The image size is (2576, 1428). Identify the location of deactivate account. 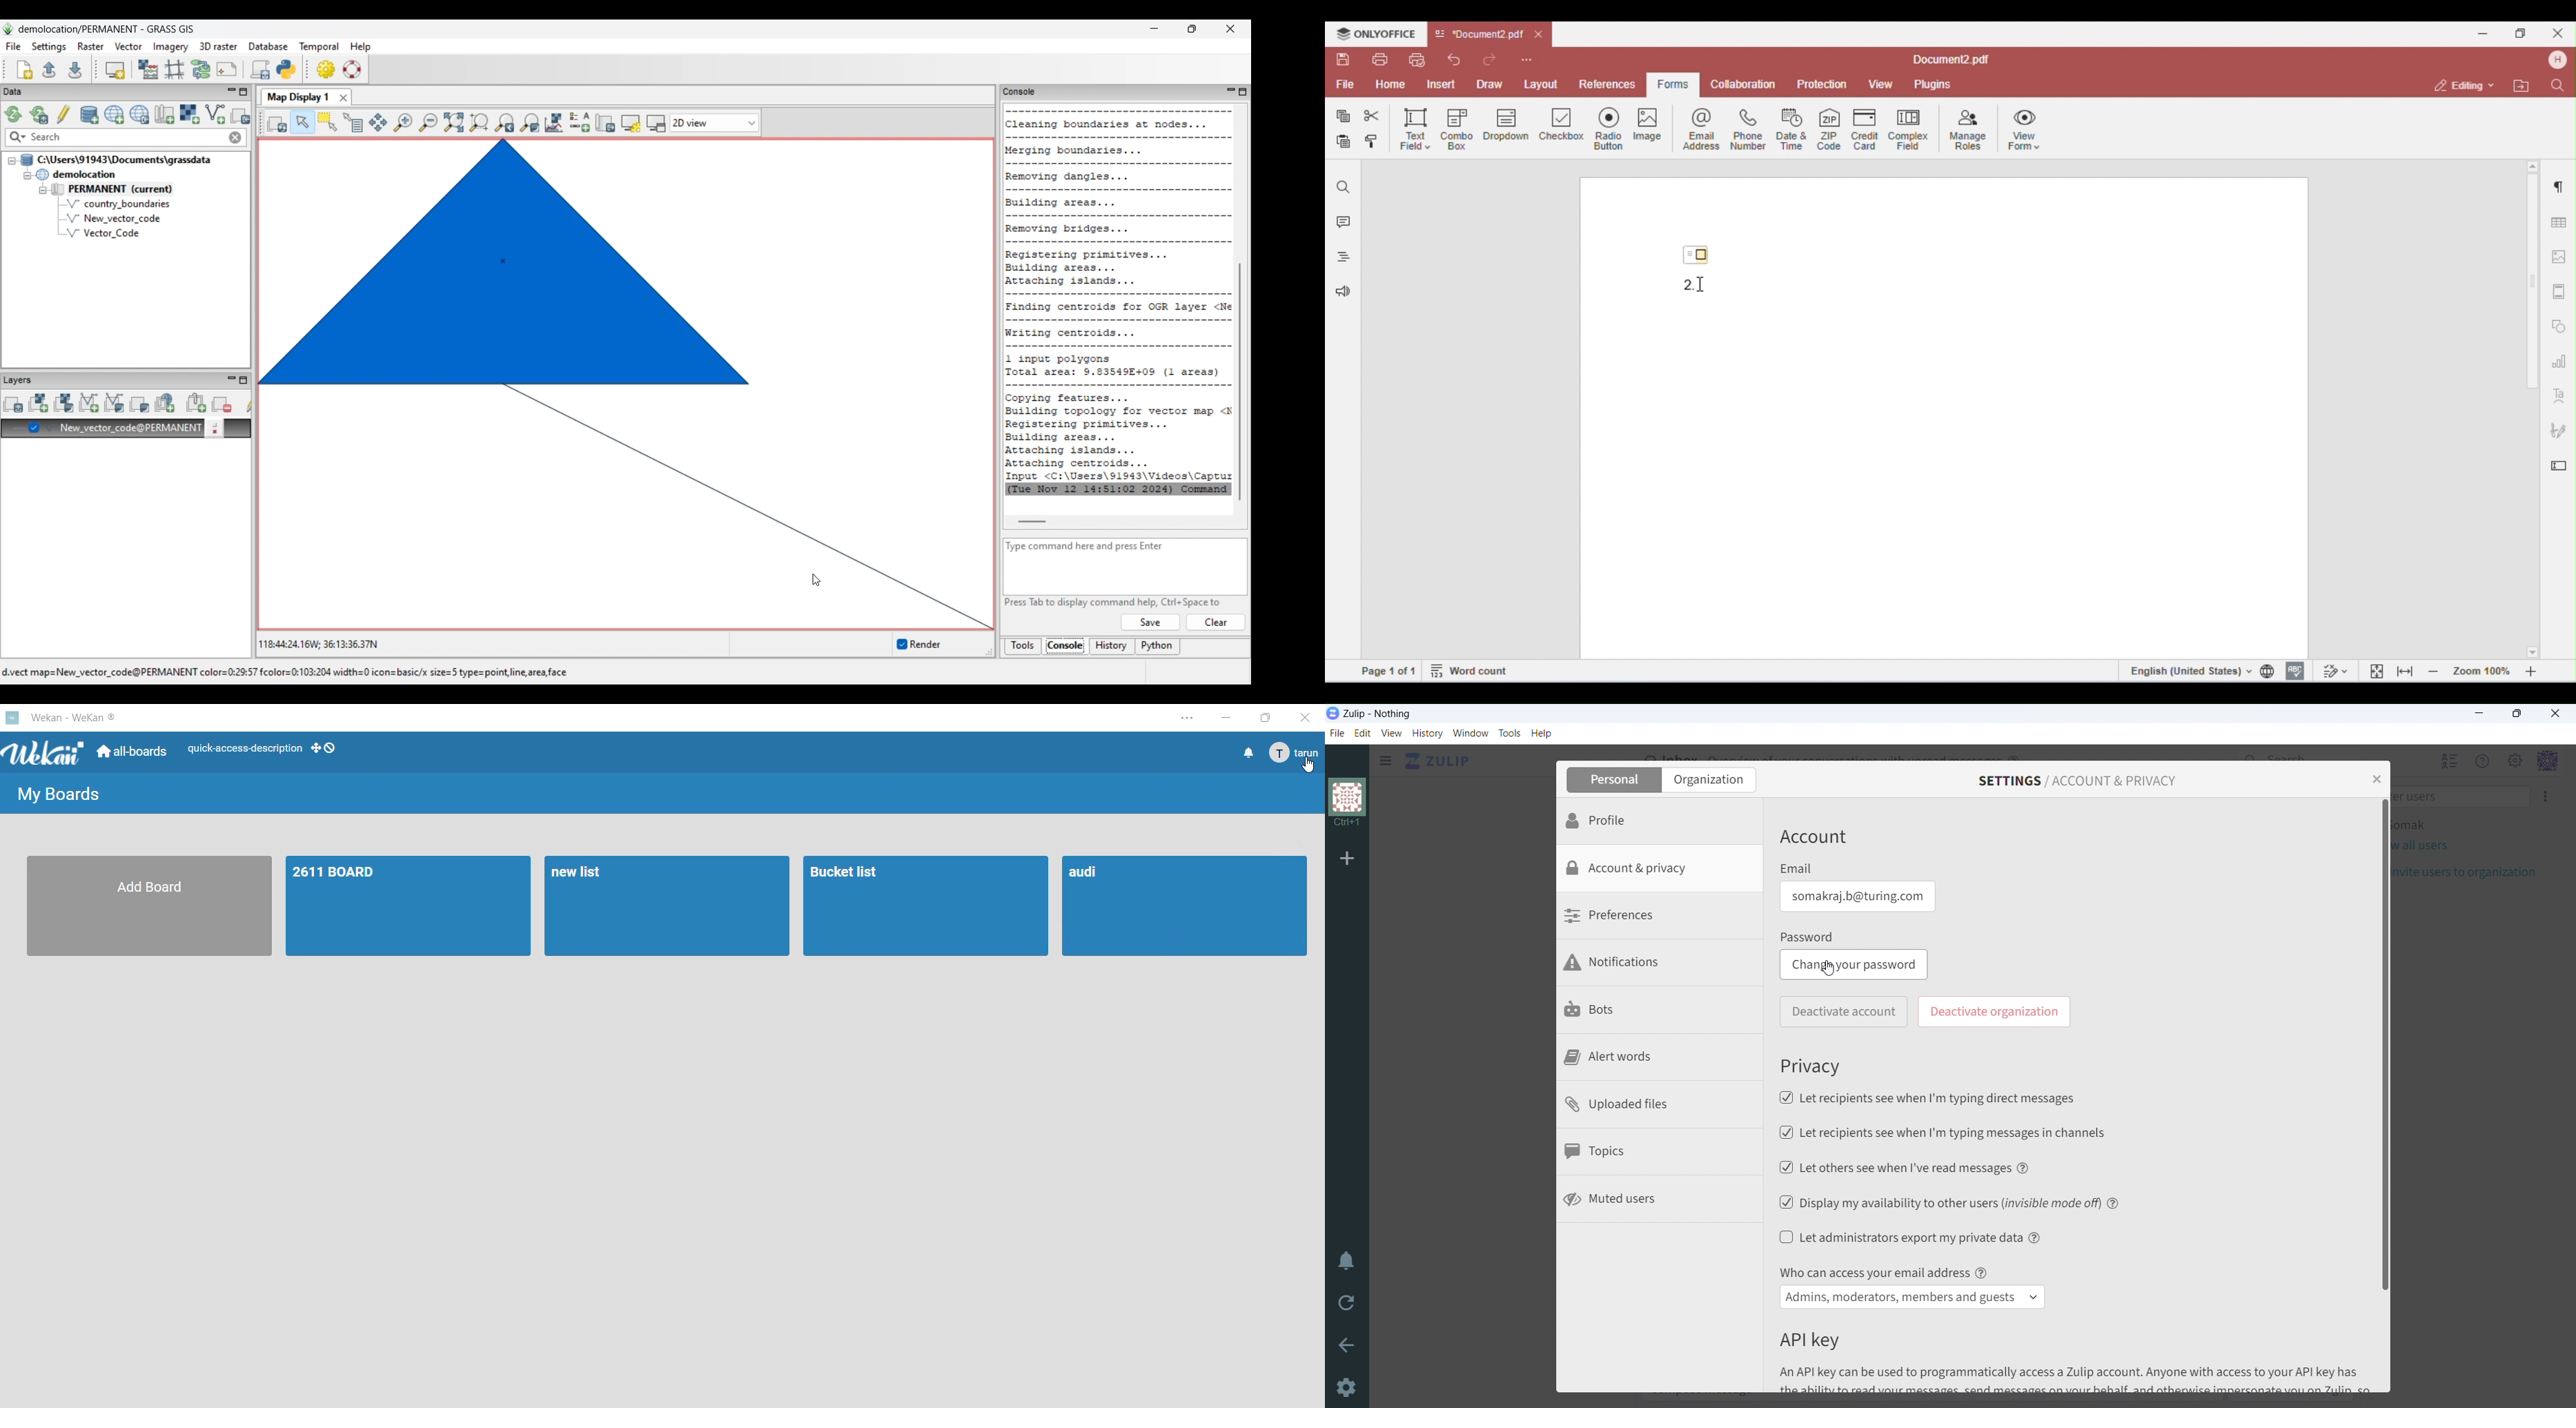
(1844, 1012).